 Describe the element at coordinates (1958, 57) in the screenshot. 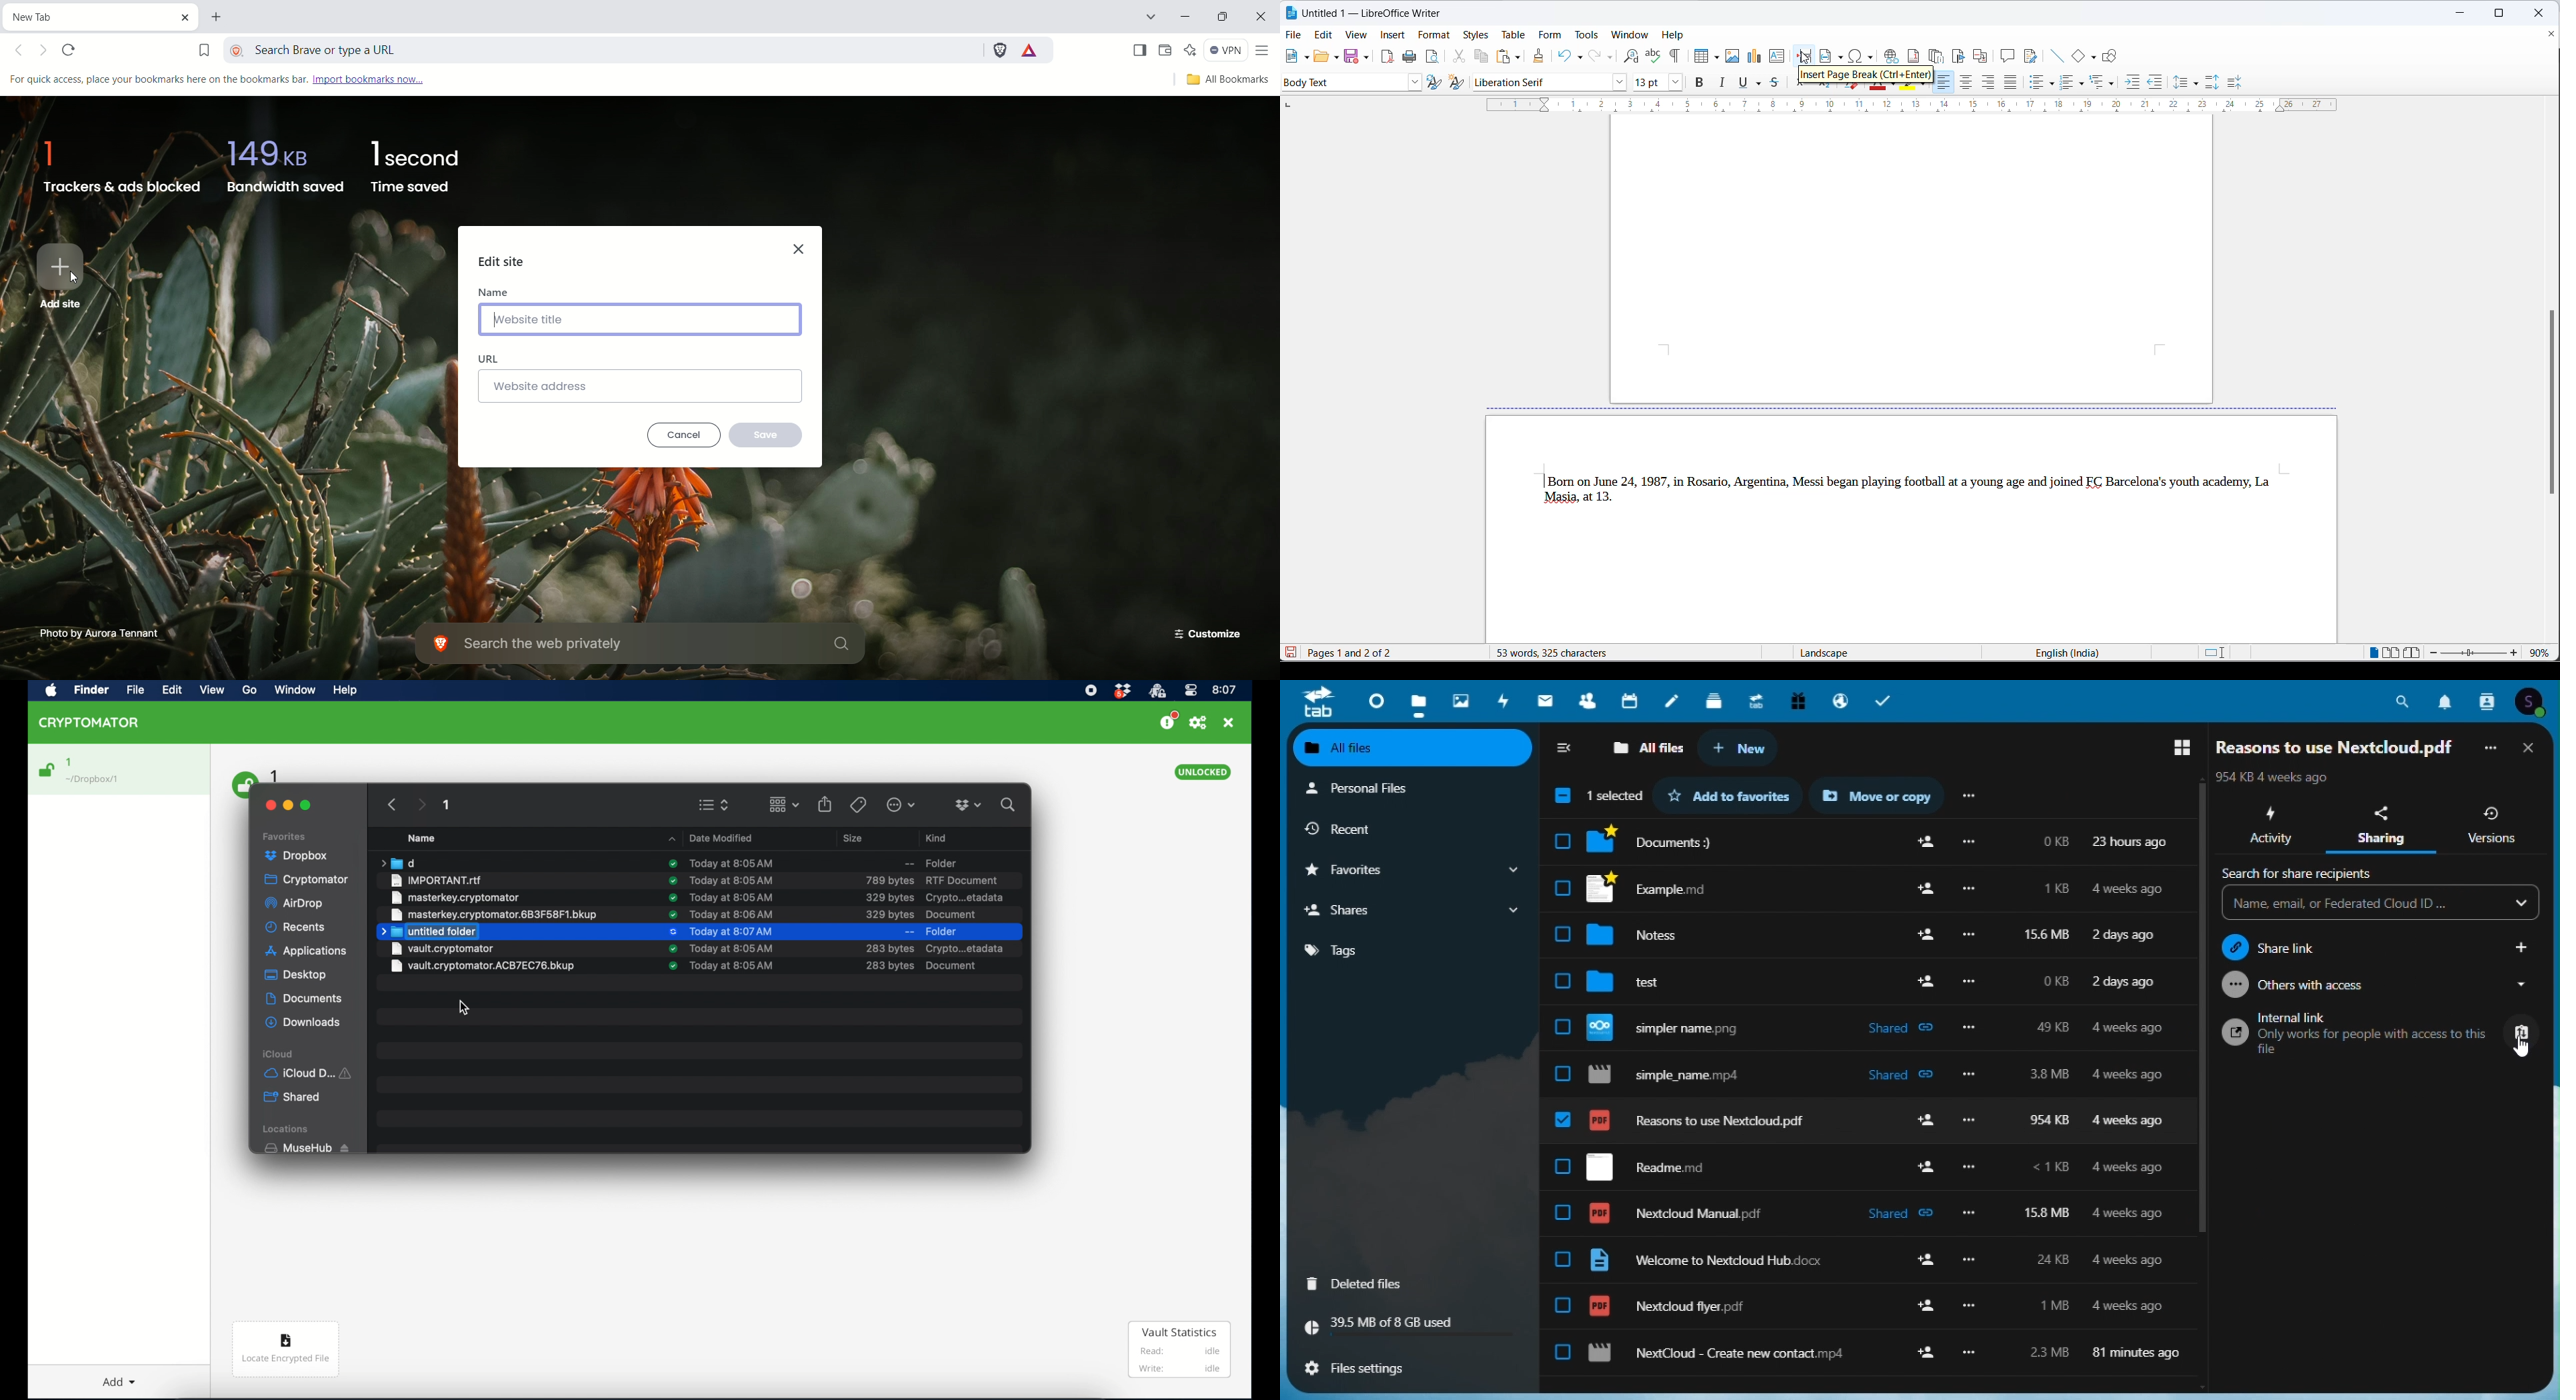

I see `insert bookmark` at that location.